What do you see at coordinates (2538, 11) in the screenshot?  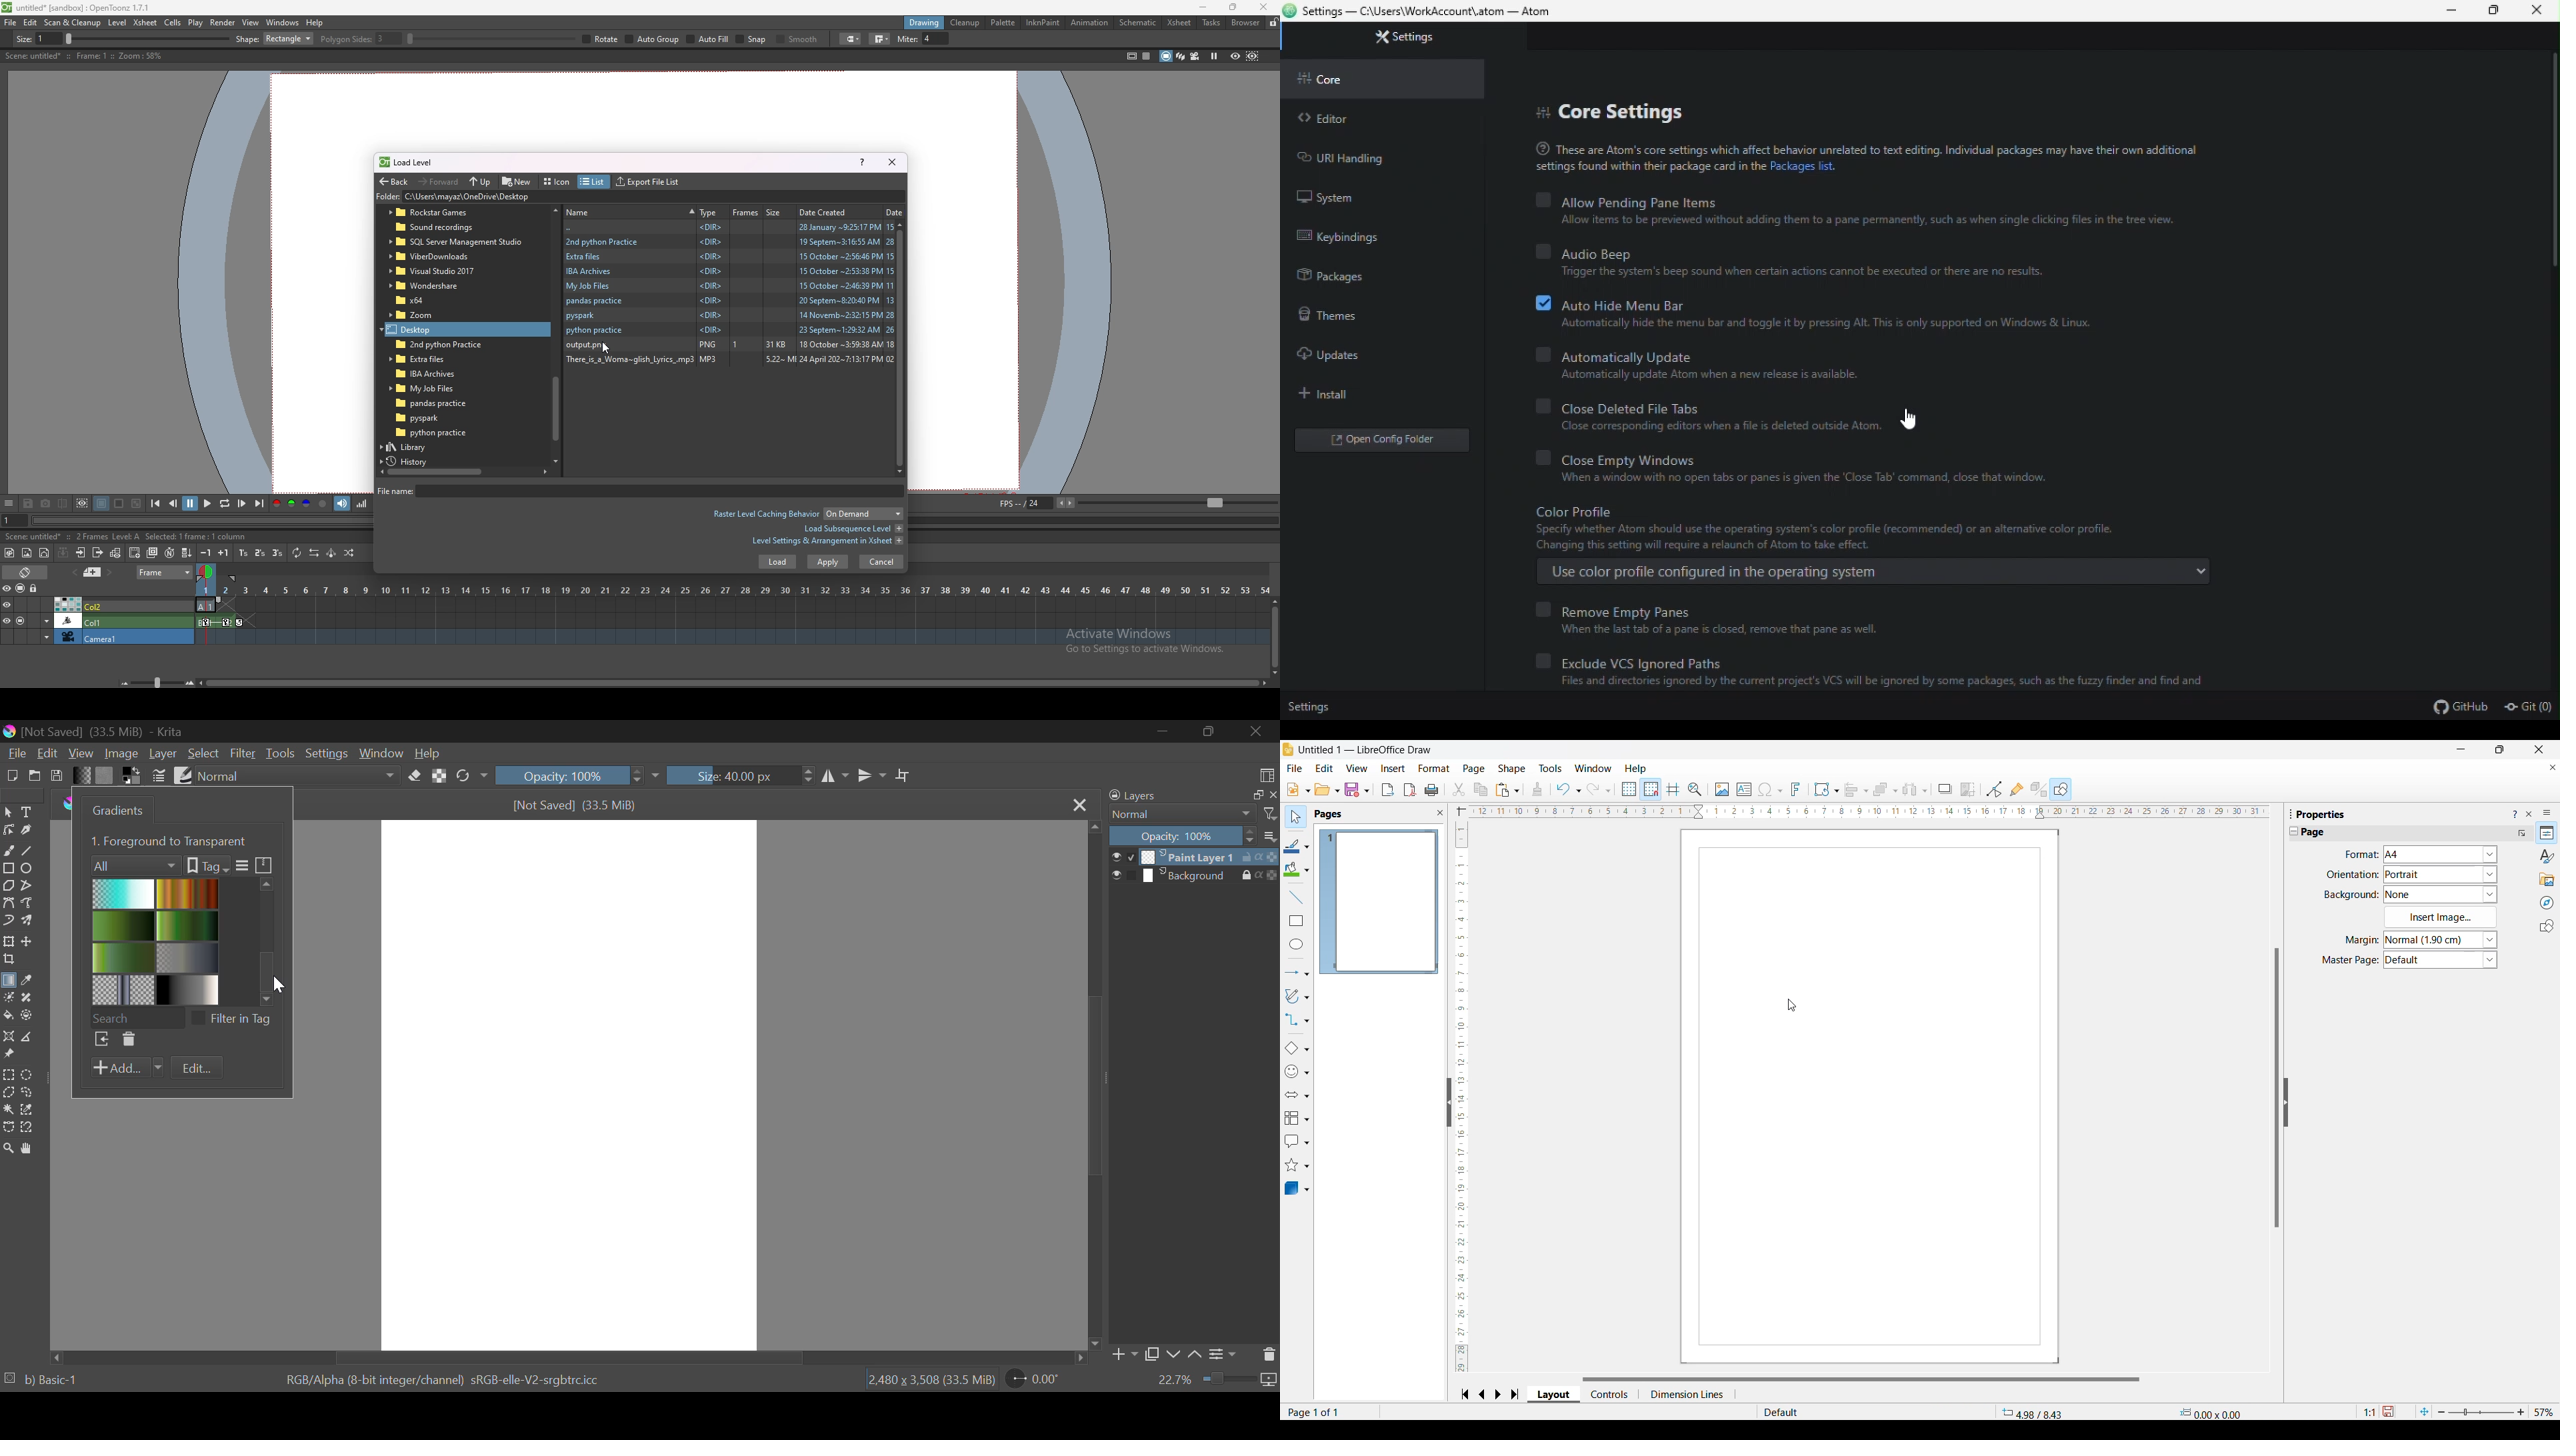 I see `close` at bounding box center [2538, 11].